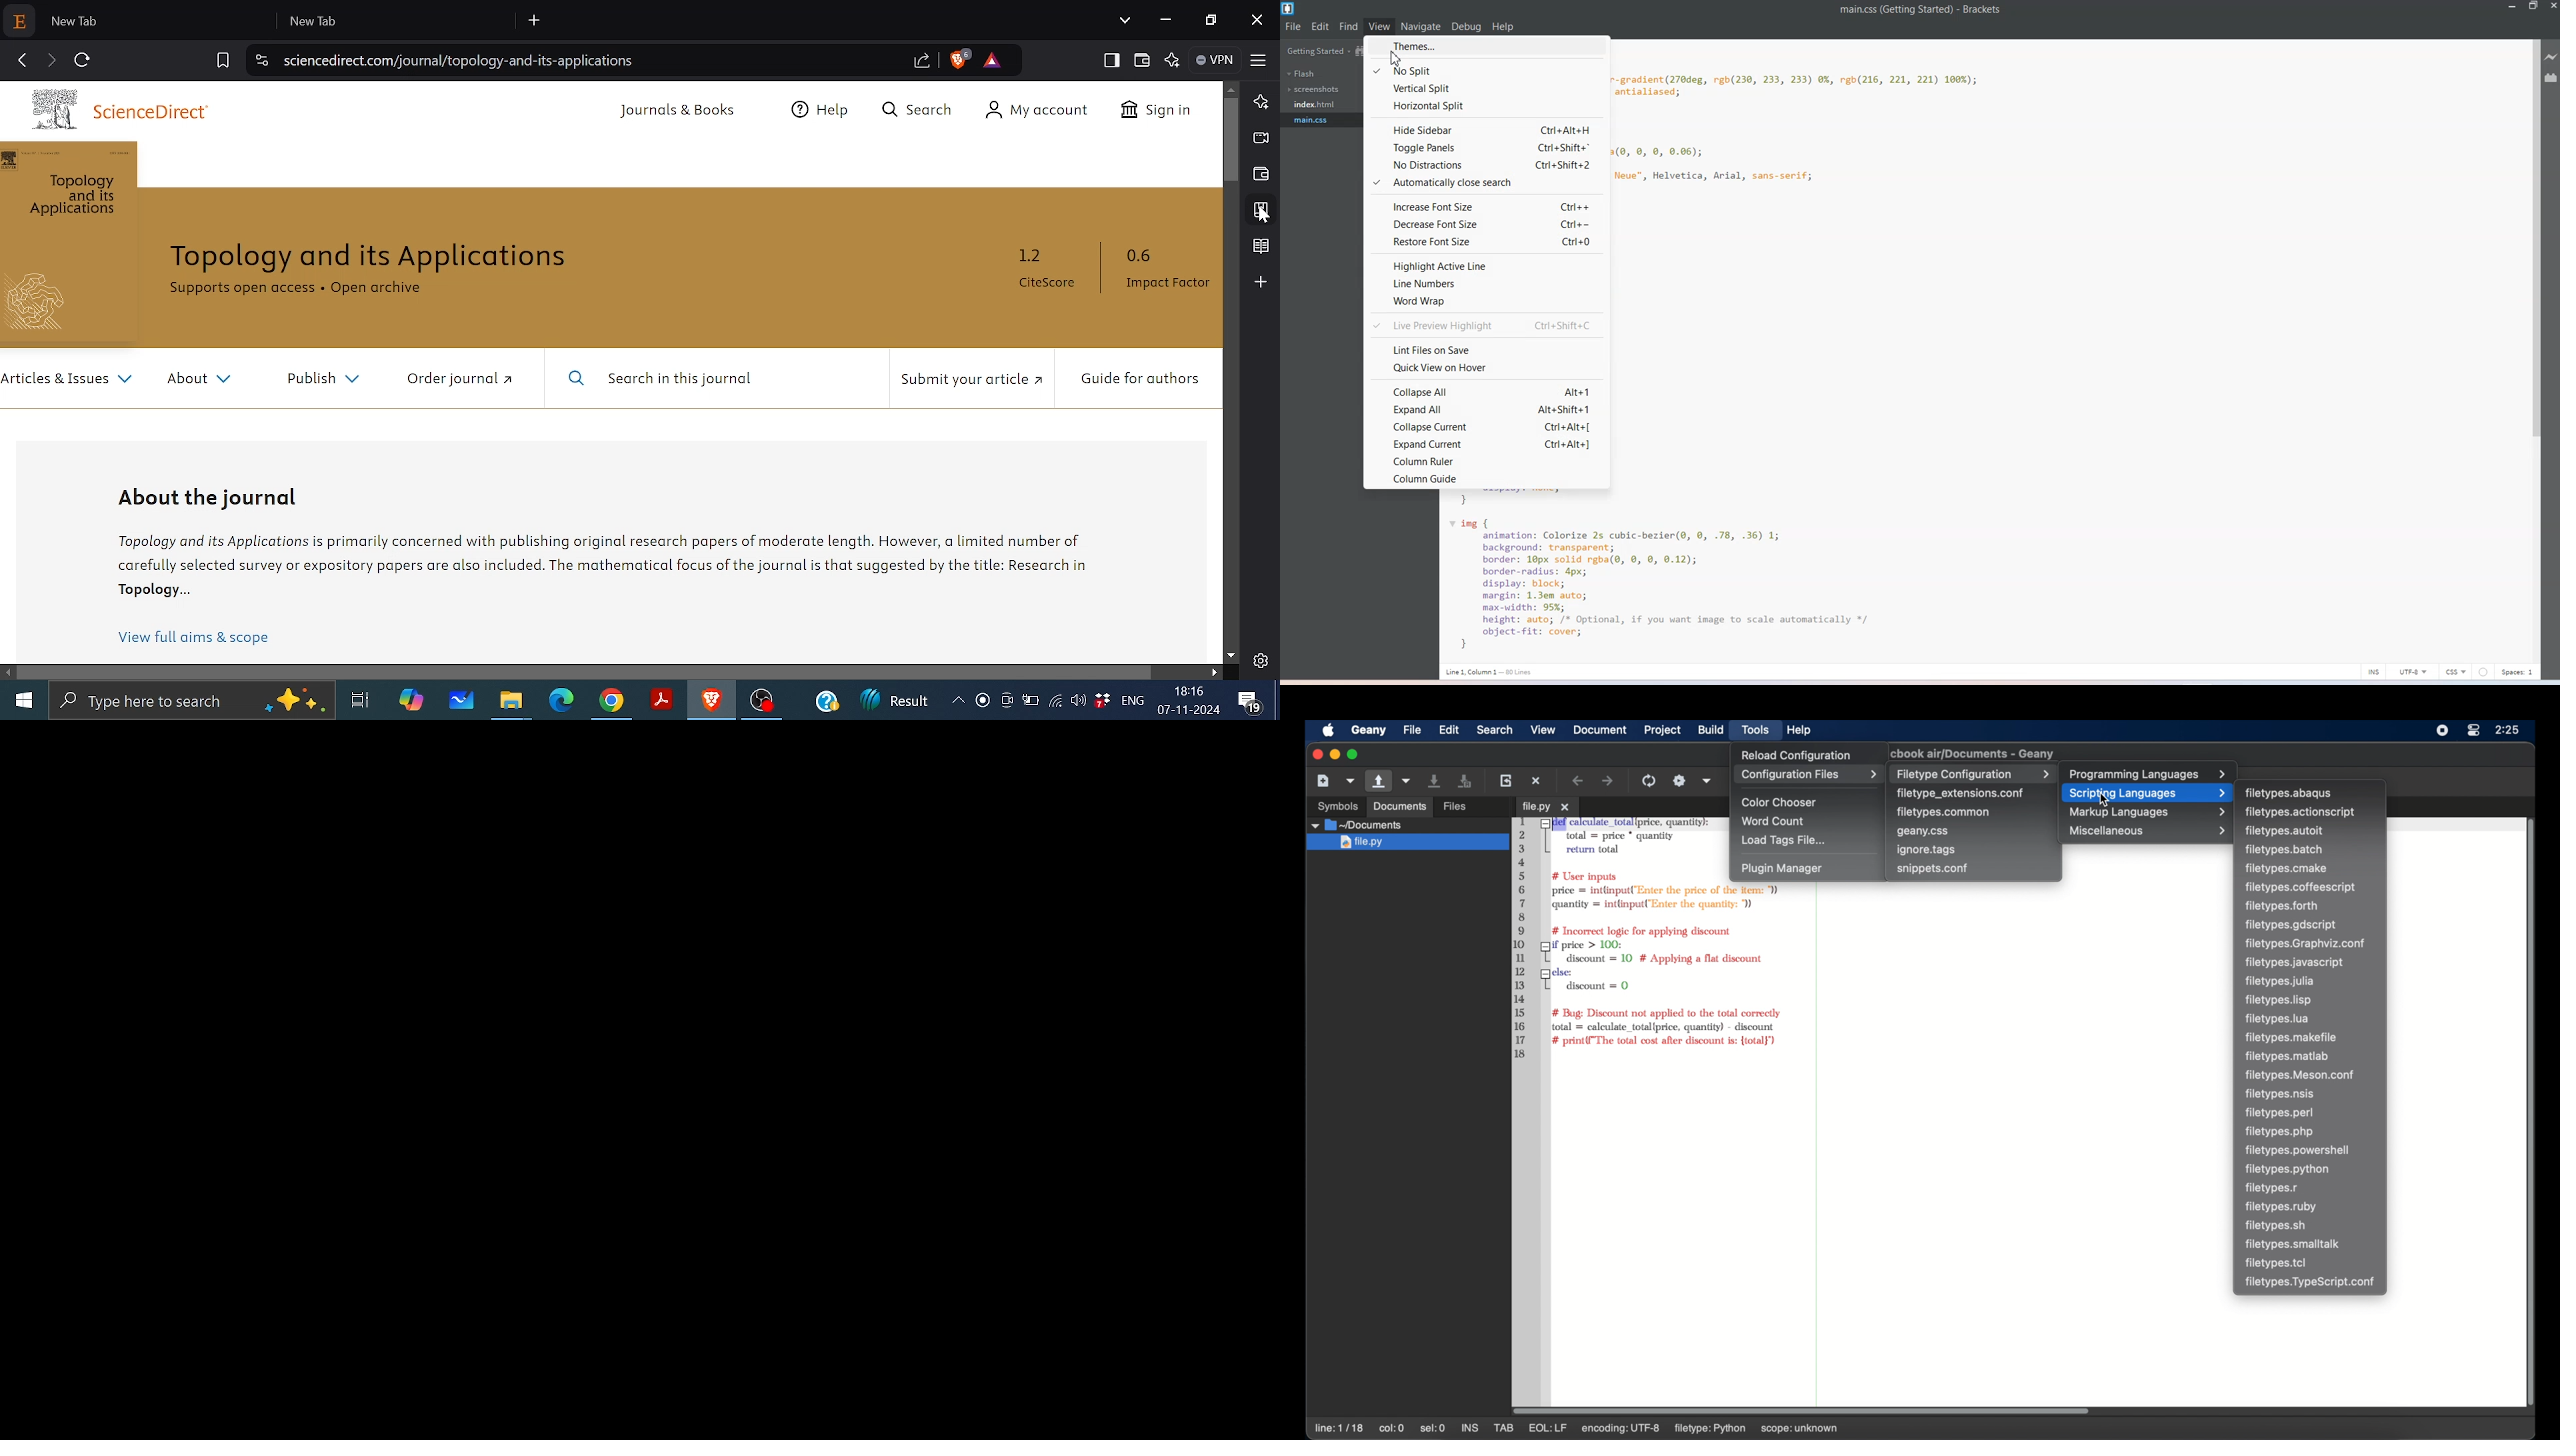  Describe the element at coordinates (1349, 26) in the screenshot. I see `Find` at that location.